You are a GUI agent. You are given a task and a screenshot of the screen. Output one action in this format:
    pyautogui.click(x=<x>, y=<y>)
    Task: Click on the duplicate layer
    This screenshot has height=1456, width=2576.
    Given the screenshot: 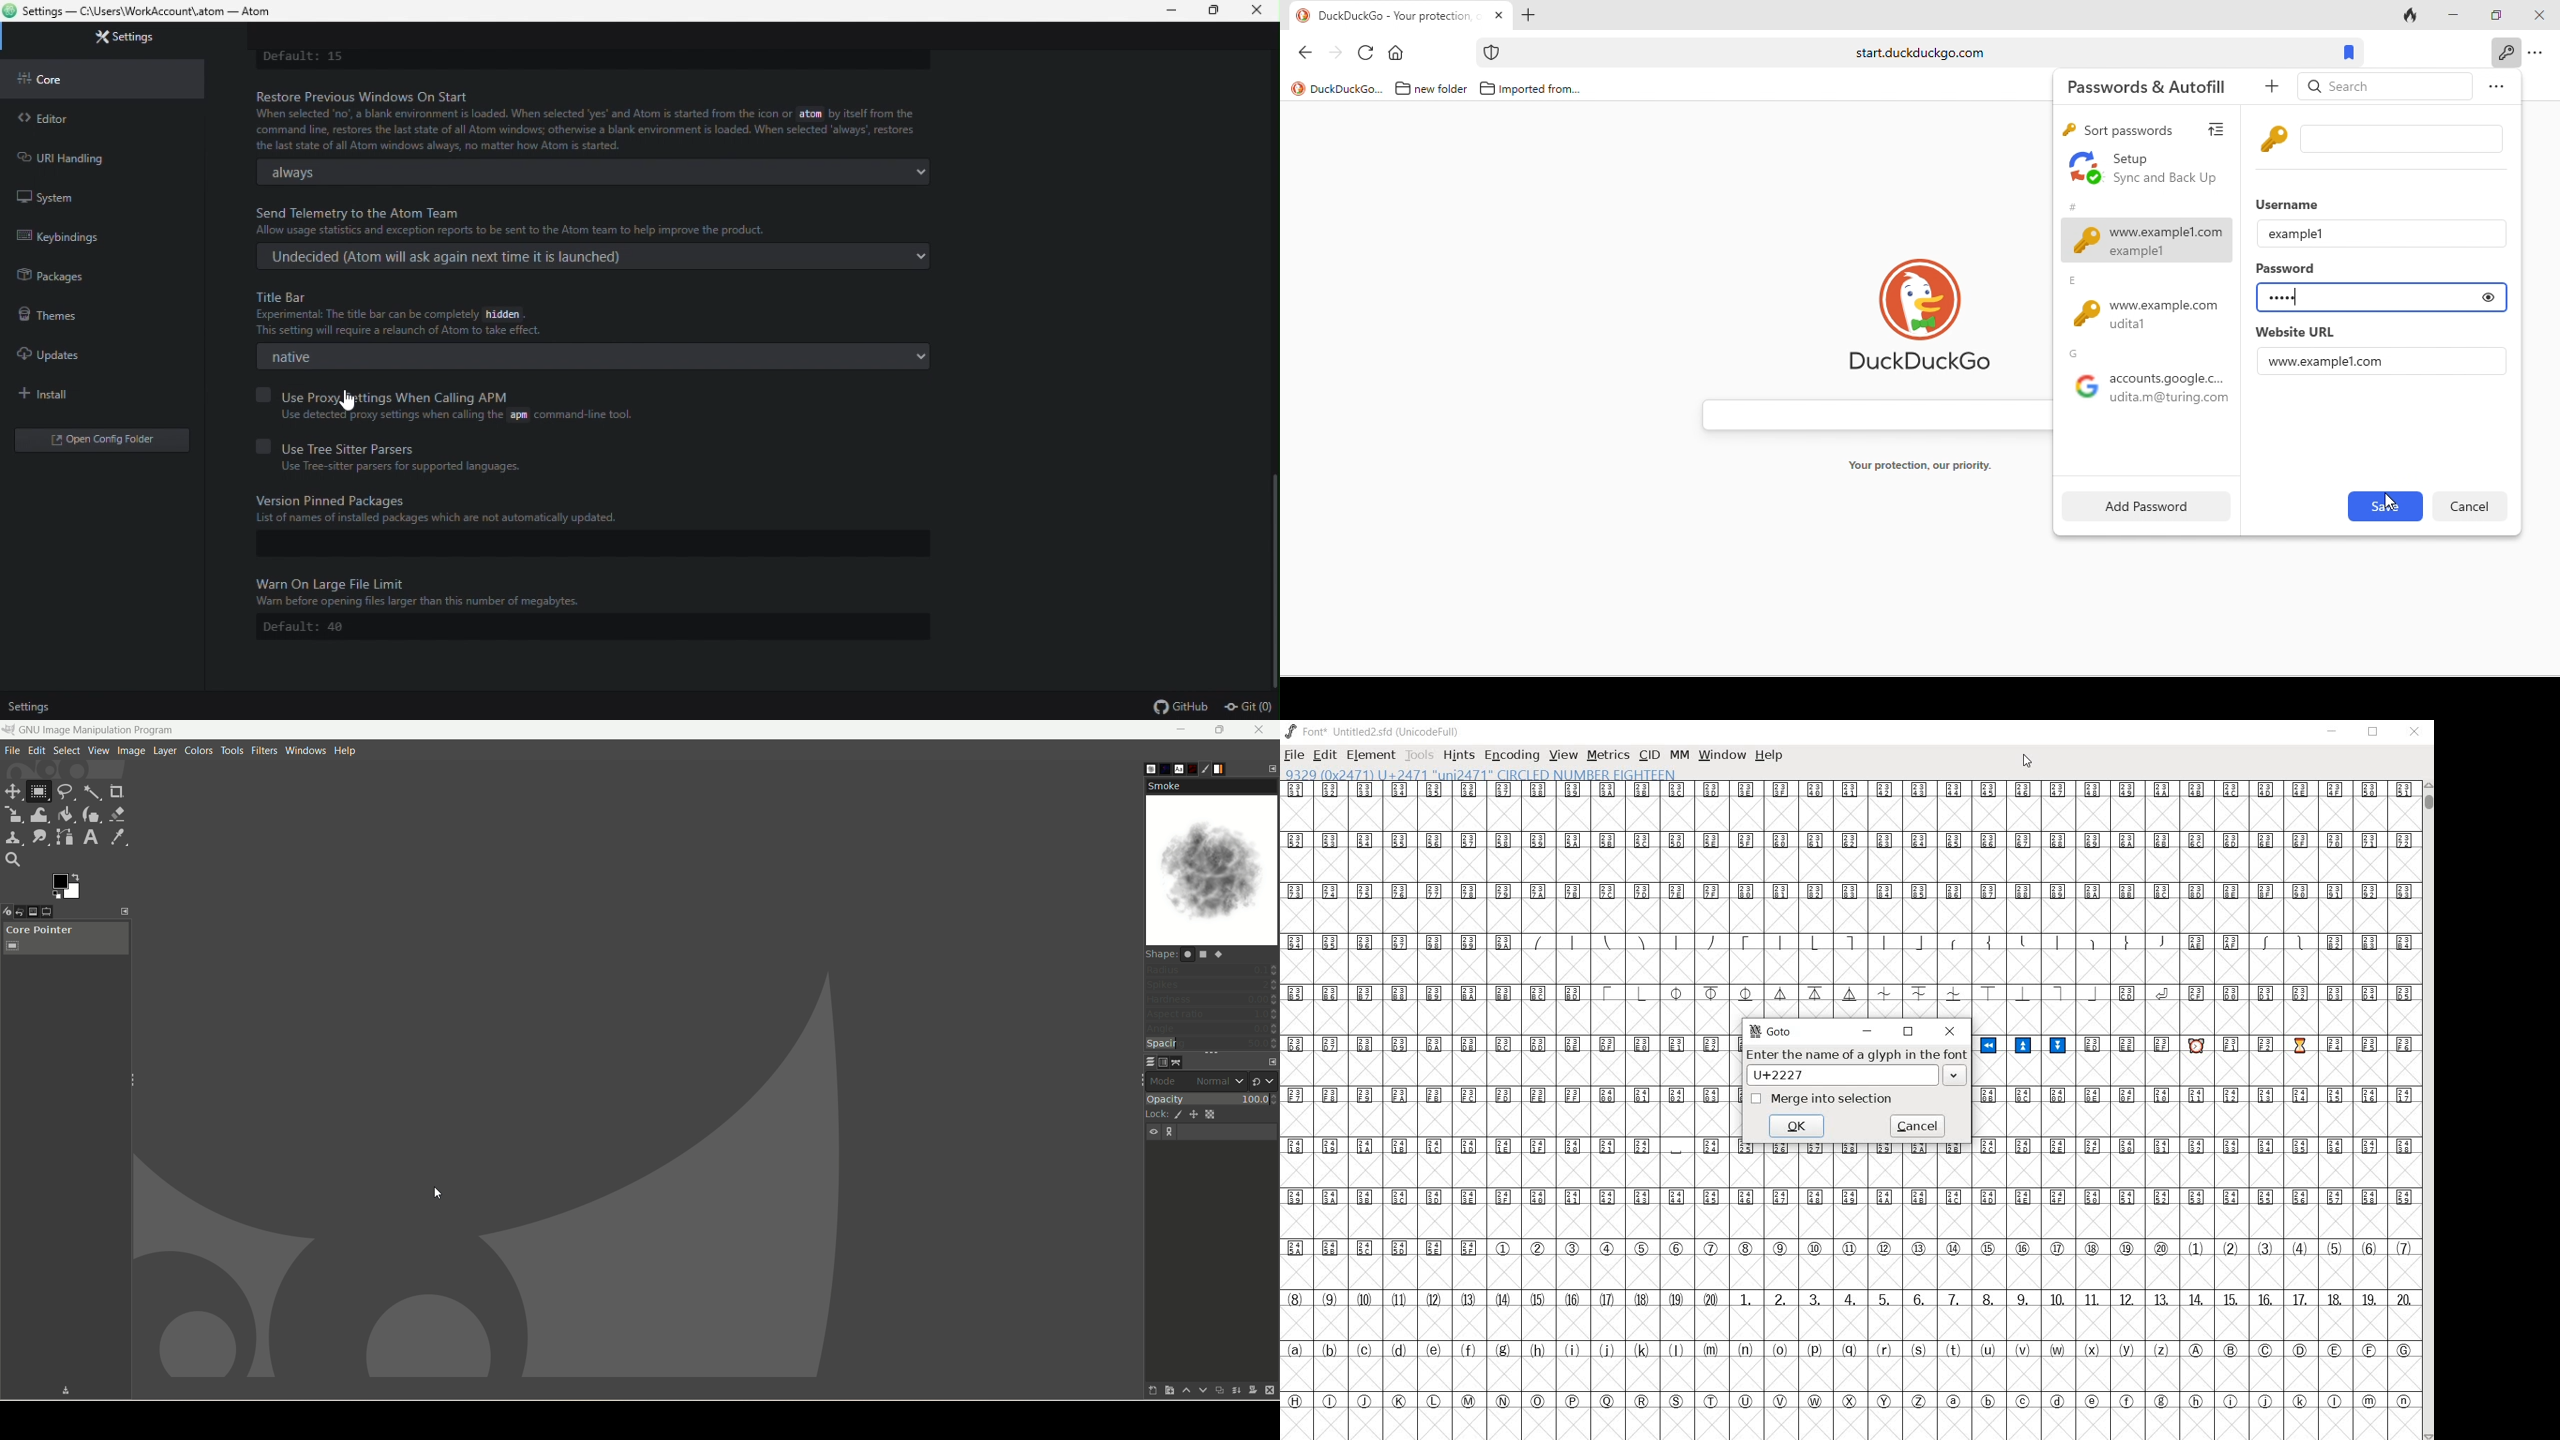 What is the action you would take?
    pyautogui.click(x=1217, y=1390)
    